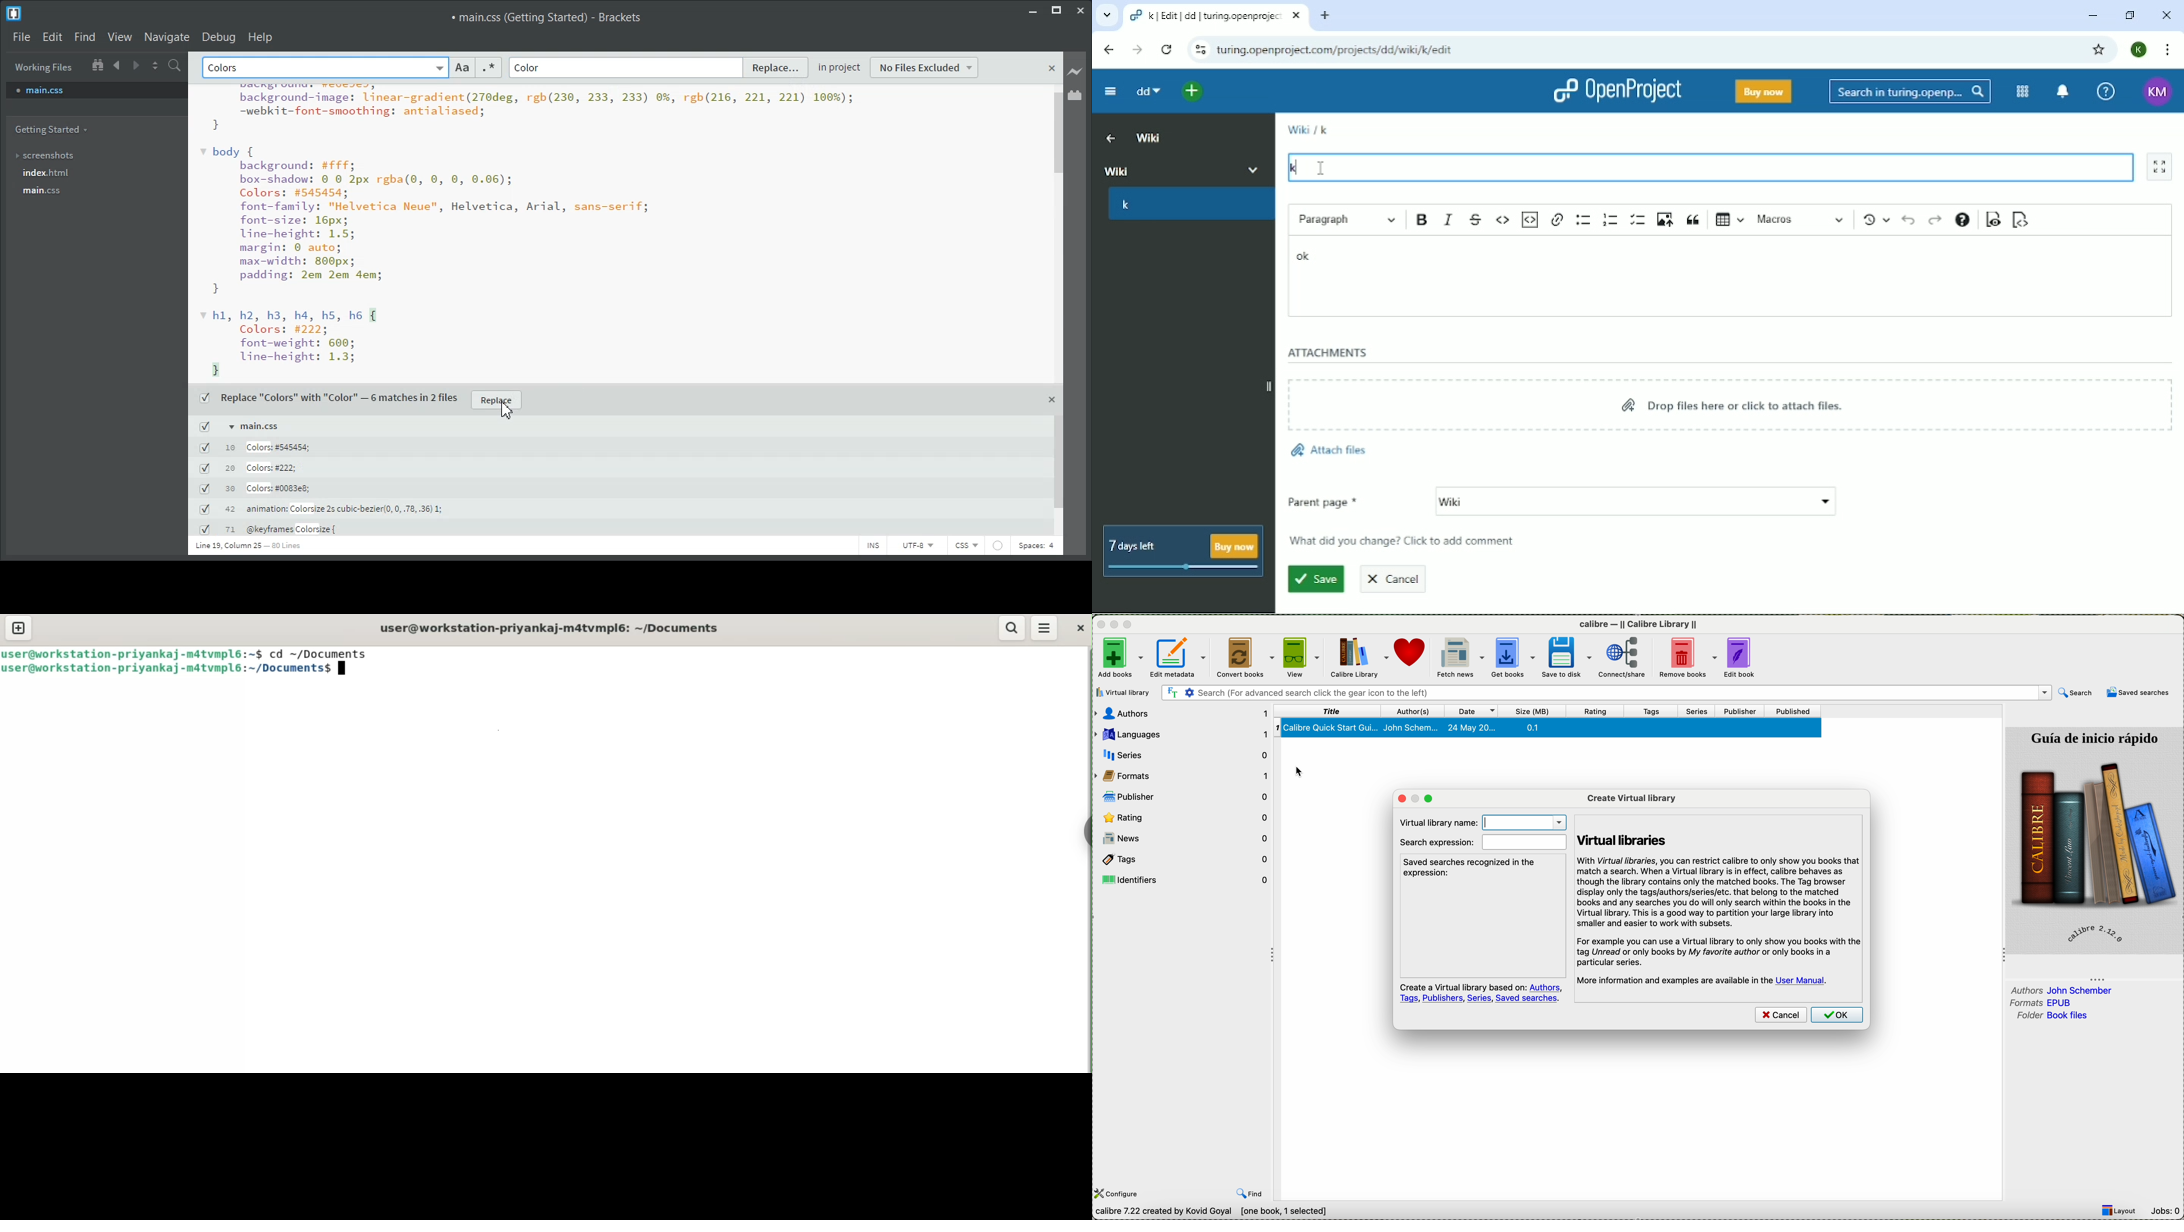  Describe the element at coordinates (1303, 658) in the screenshot. I see `view` at that location.